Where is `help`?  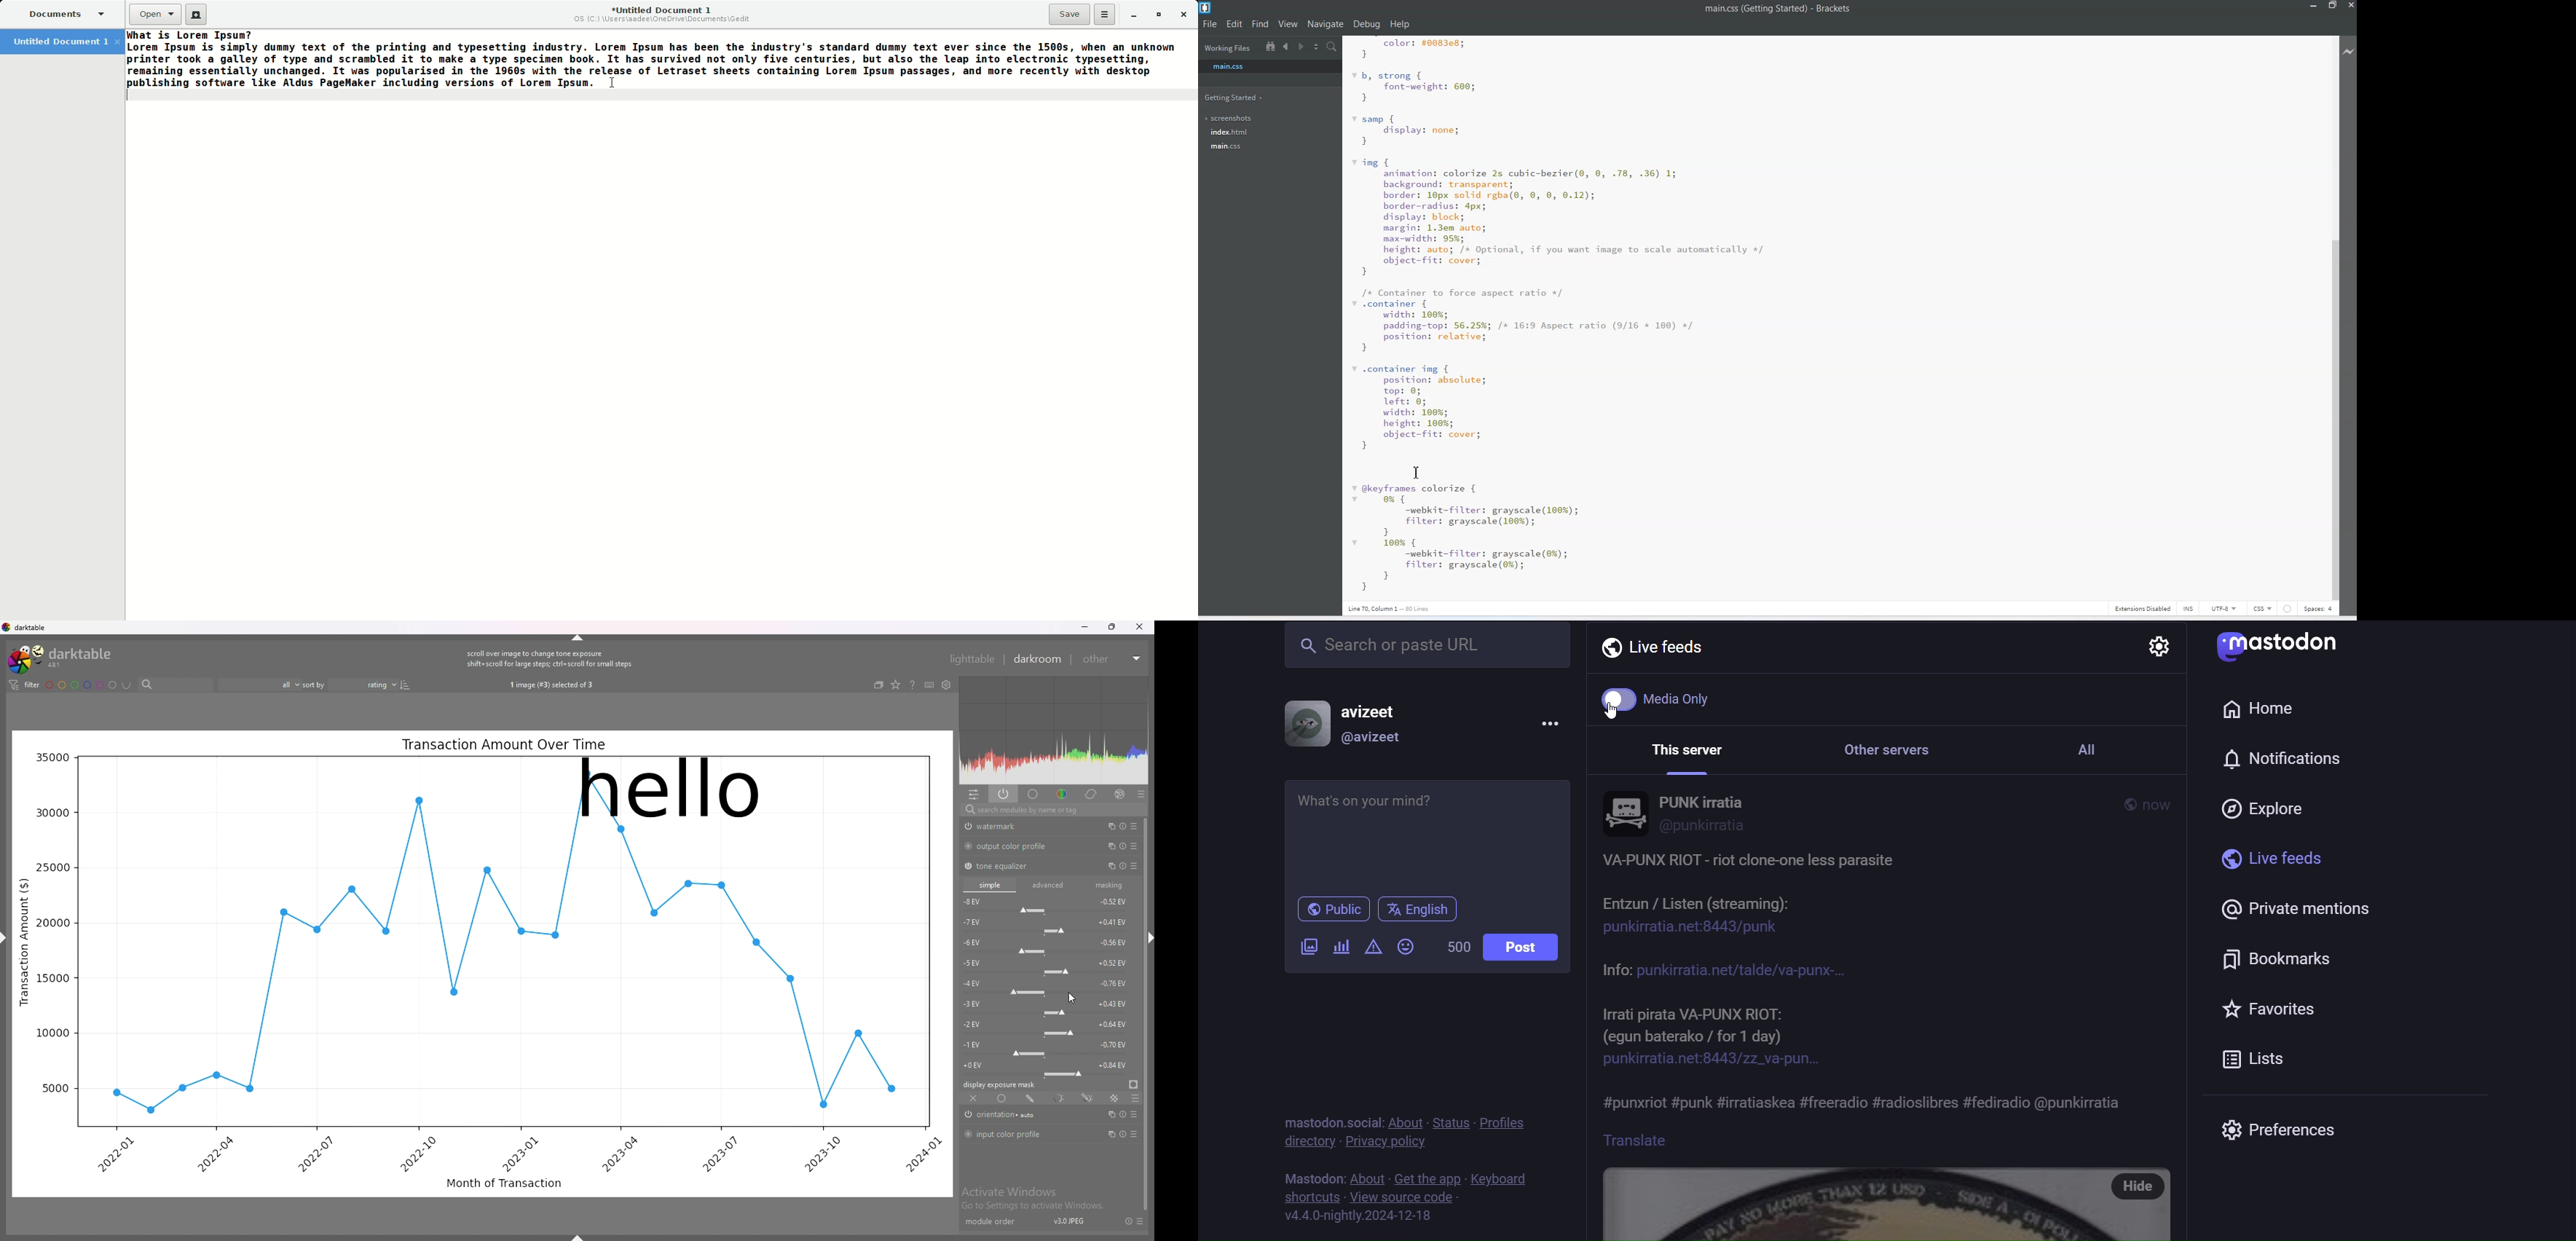
help is located at coordinates (912, 685).